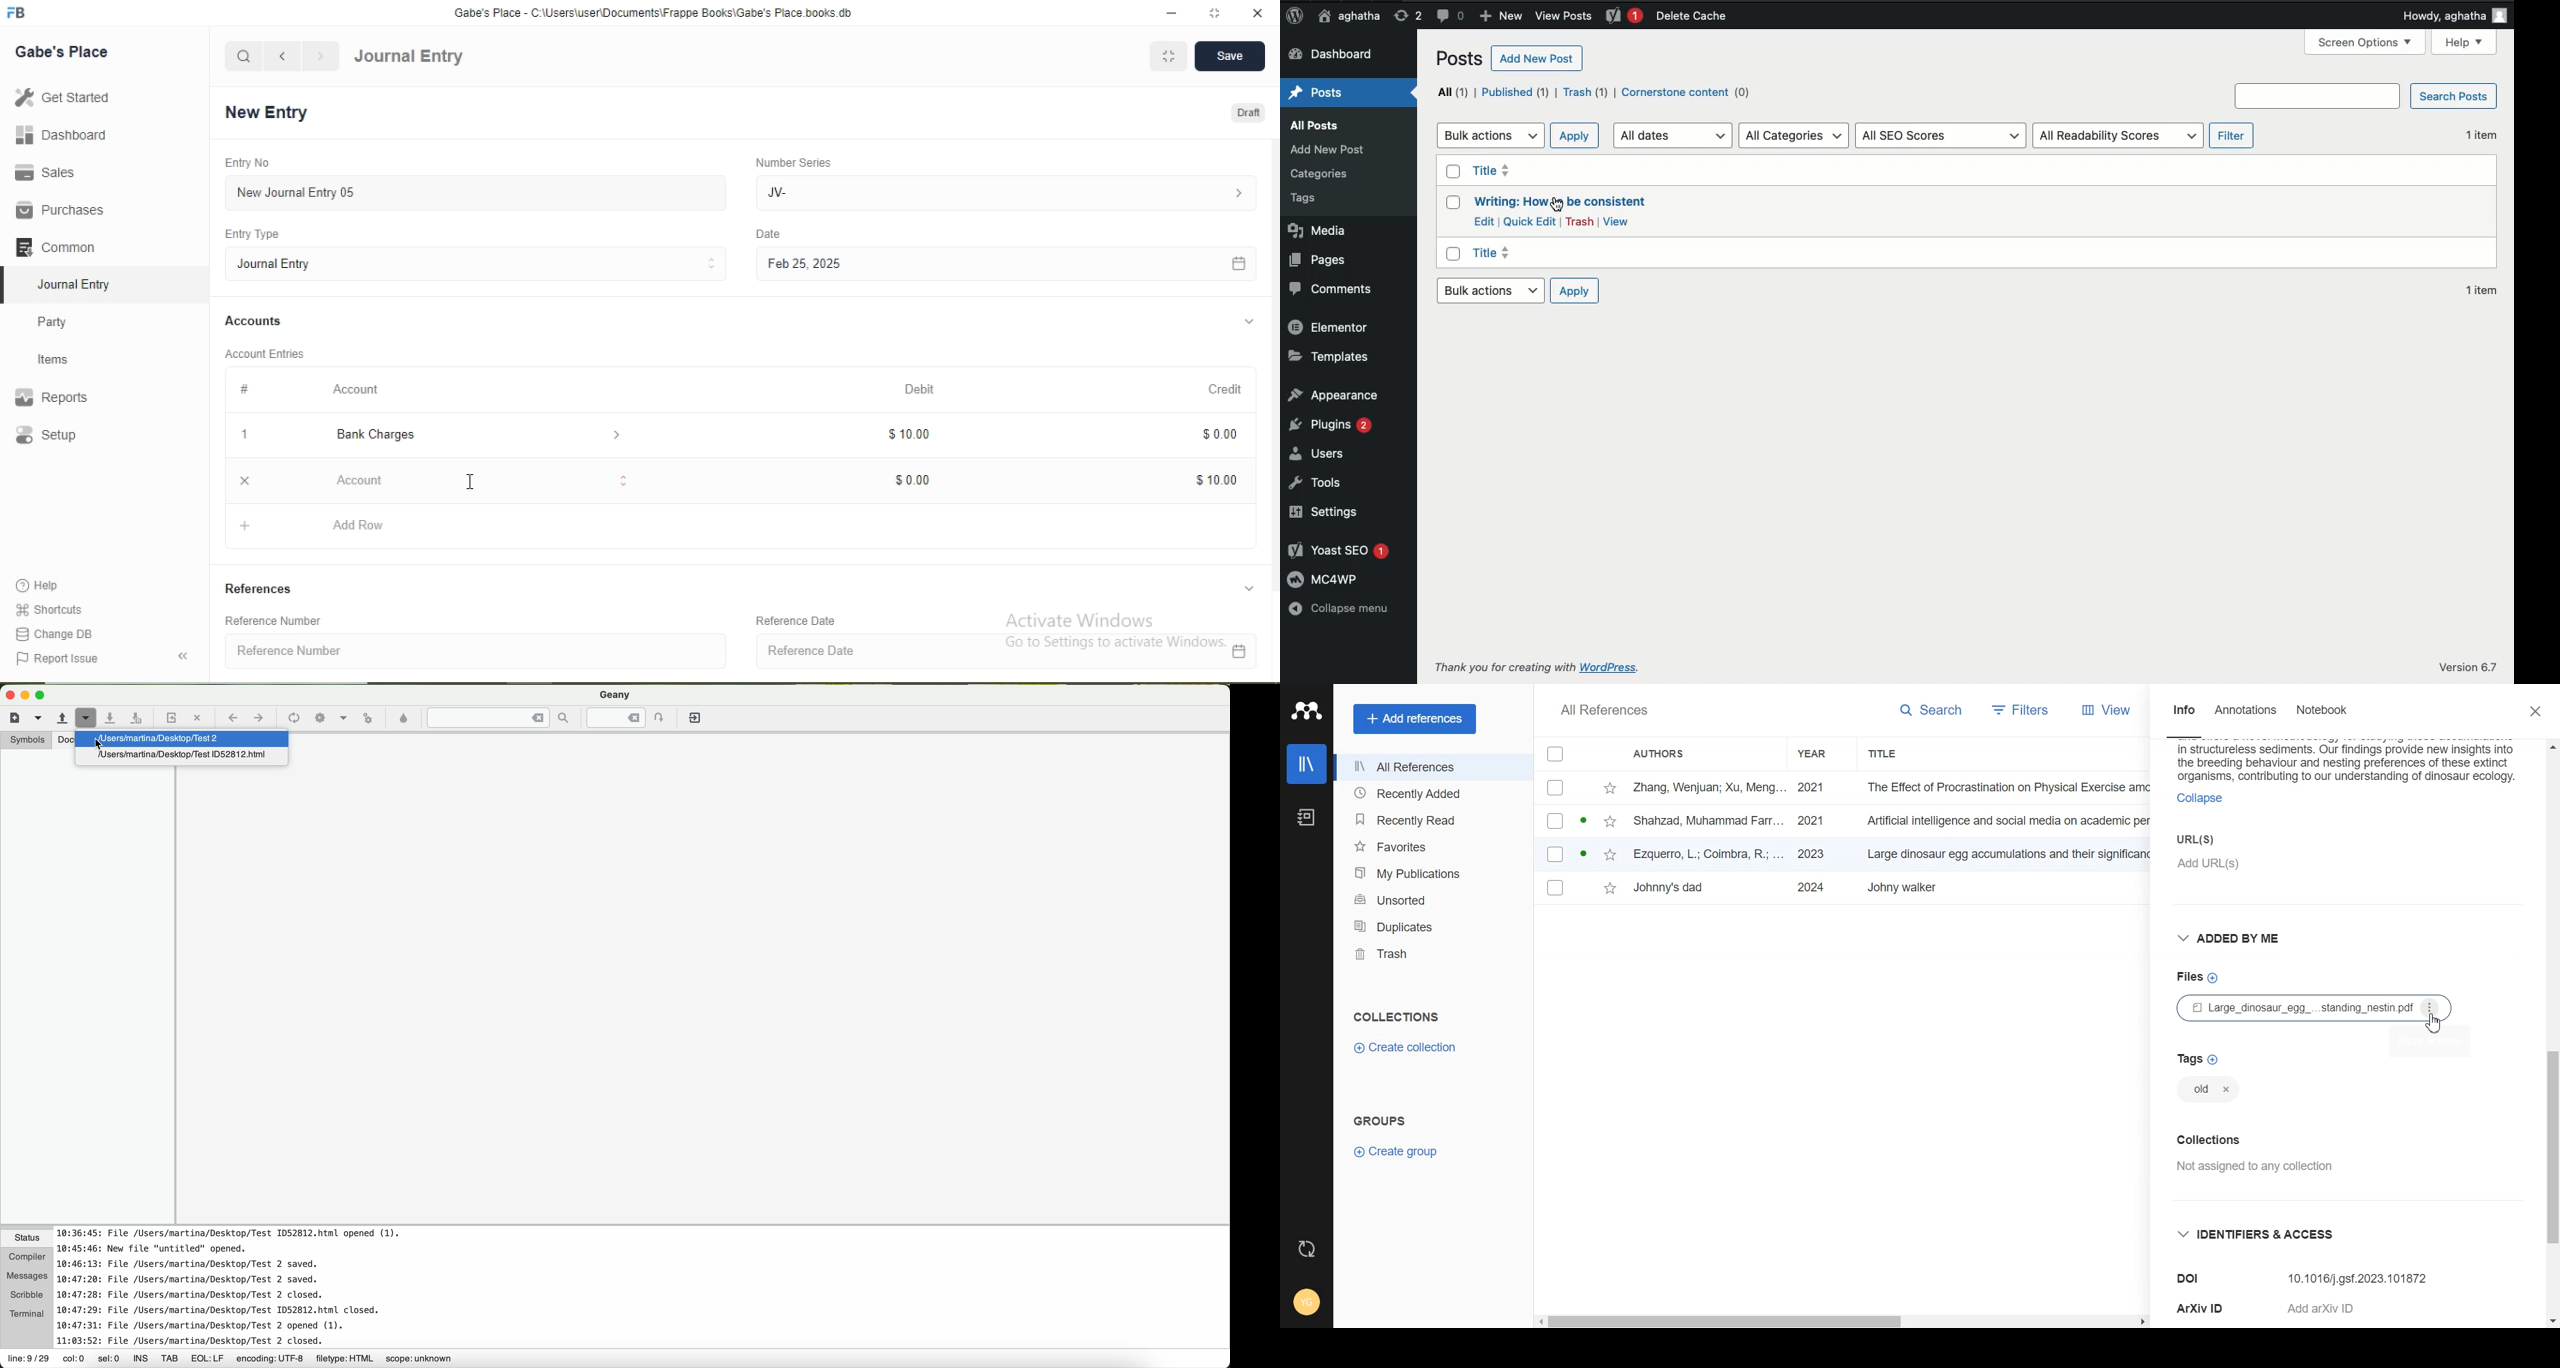 This screenshot has height=1372, width=2576. I want to click on resize, so click(1212, 13).